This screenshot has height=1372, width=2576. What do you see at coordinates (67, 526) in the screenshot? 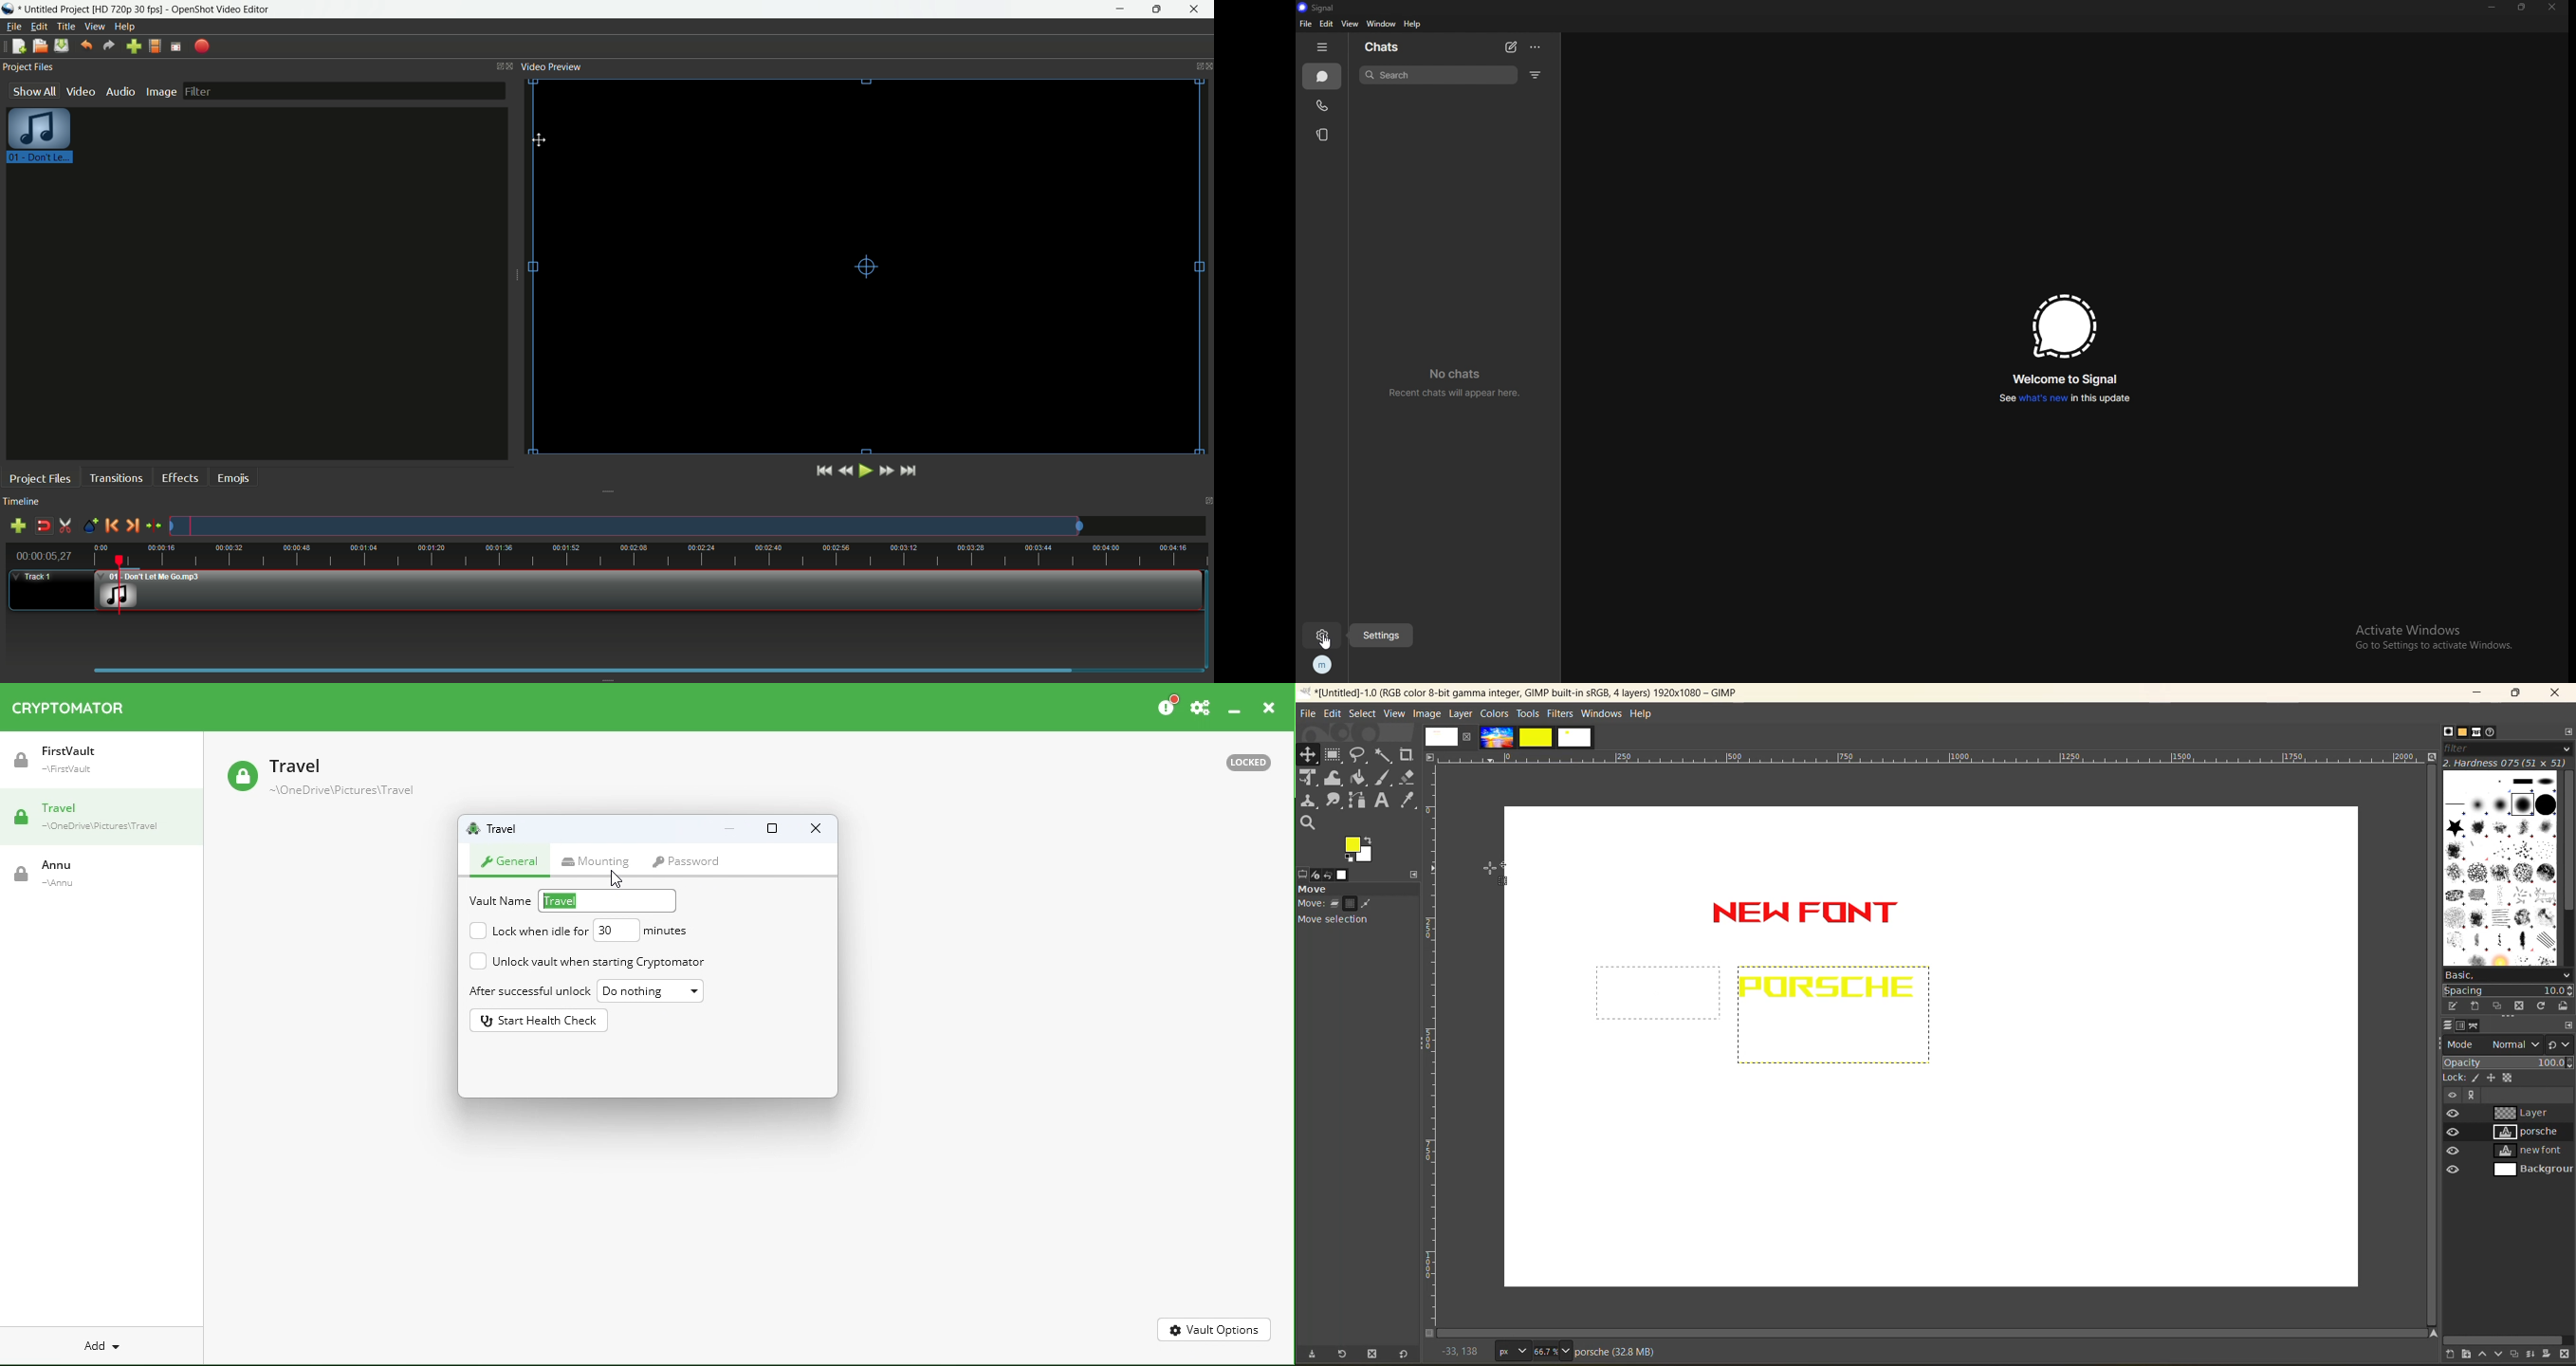
I see `enable razor` at bounding box center [67, 526].